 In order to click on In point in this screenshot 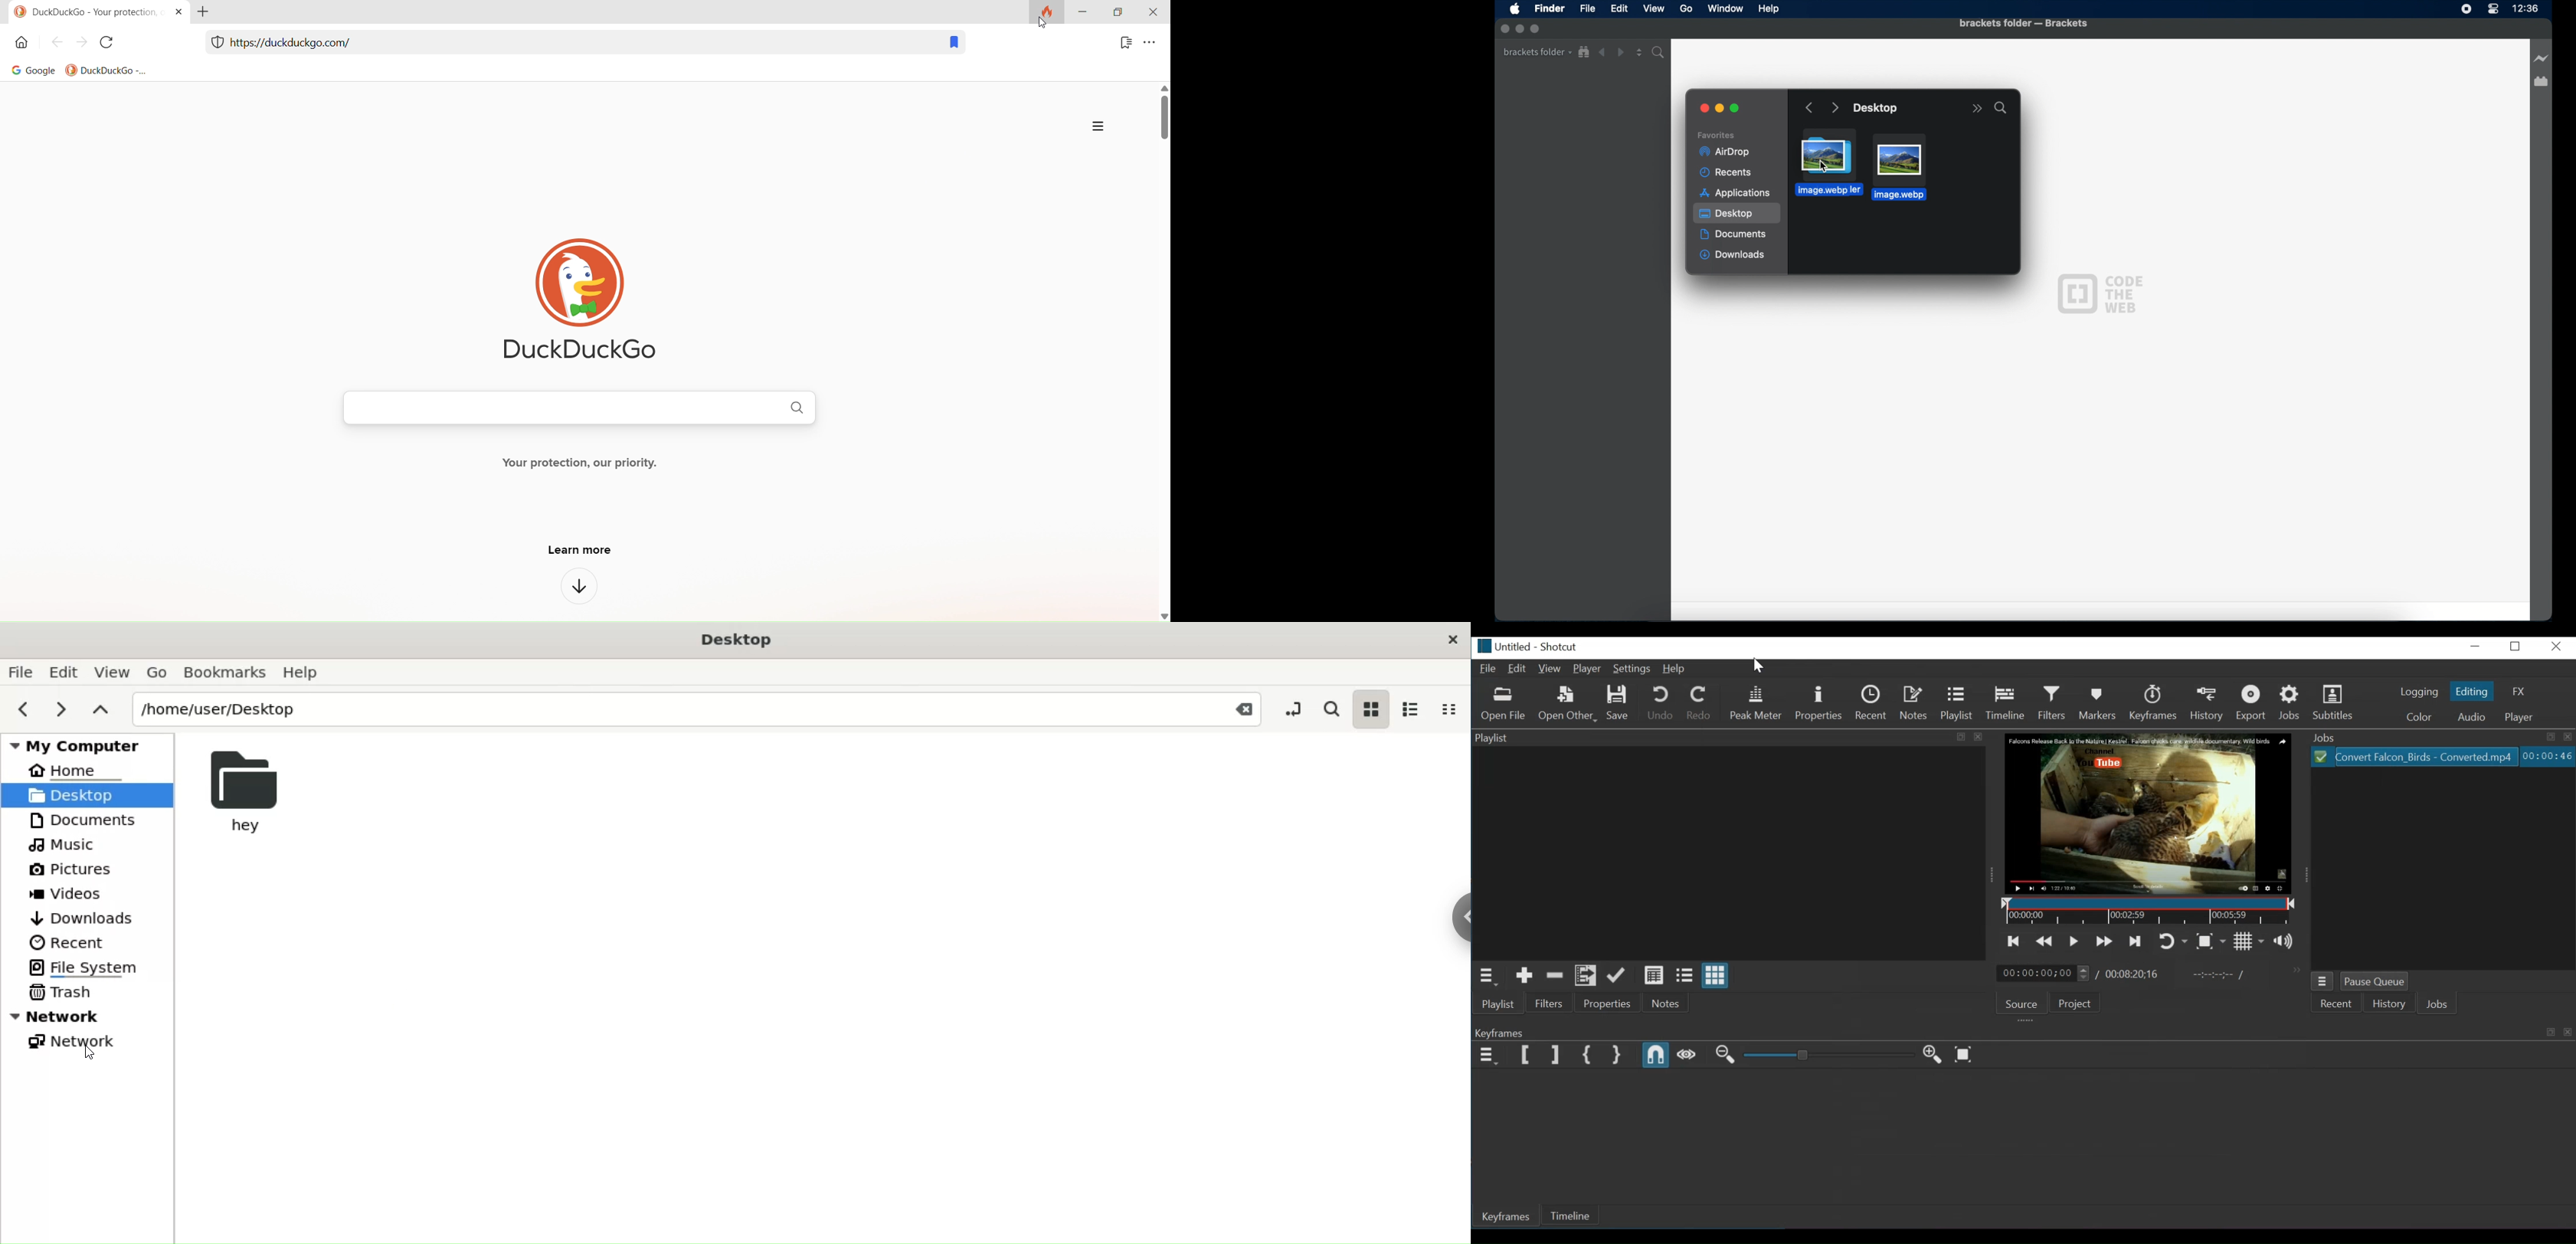, I will do `click(2222, 976)`.